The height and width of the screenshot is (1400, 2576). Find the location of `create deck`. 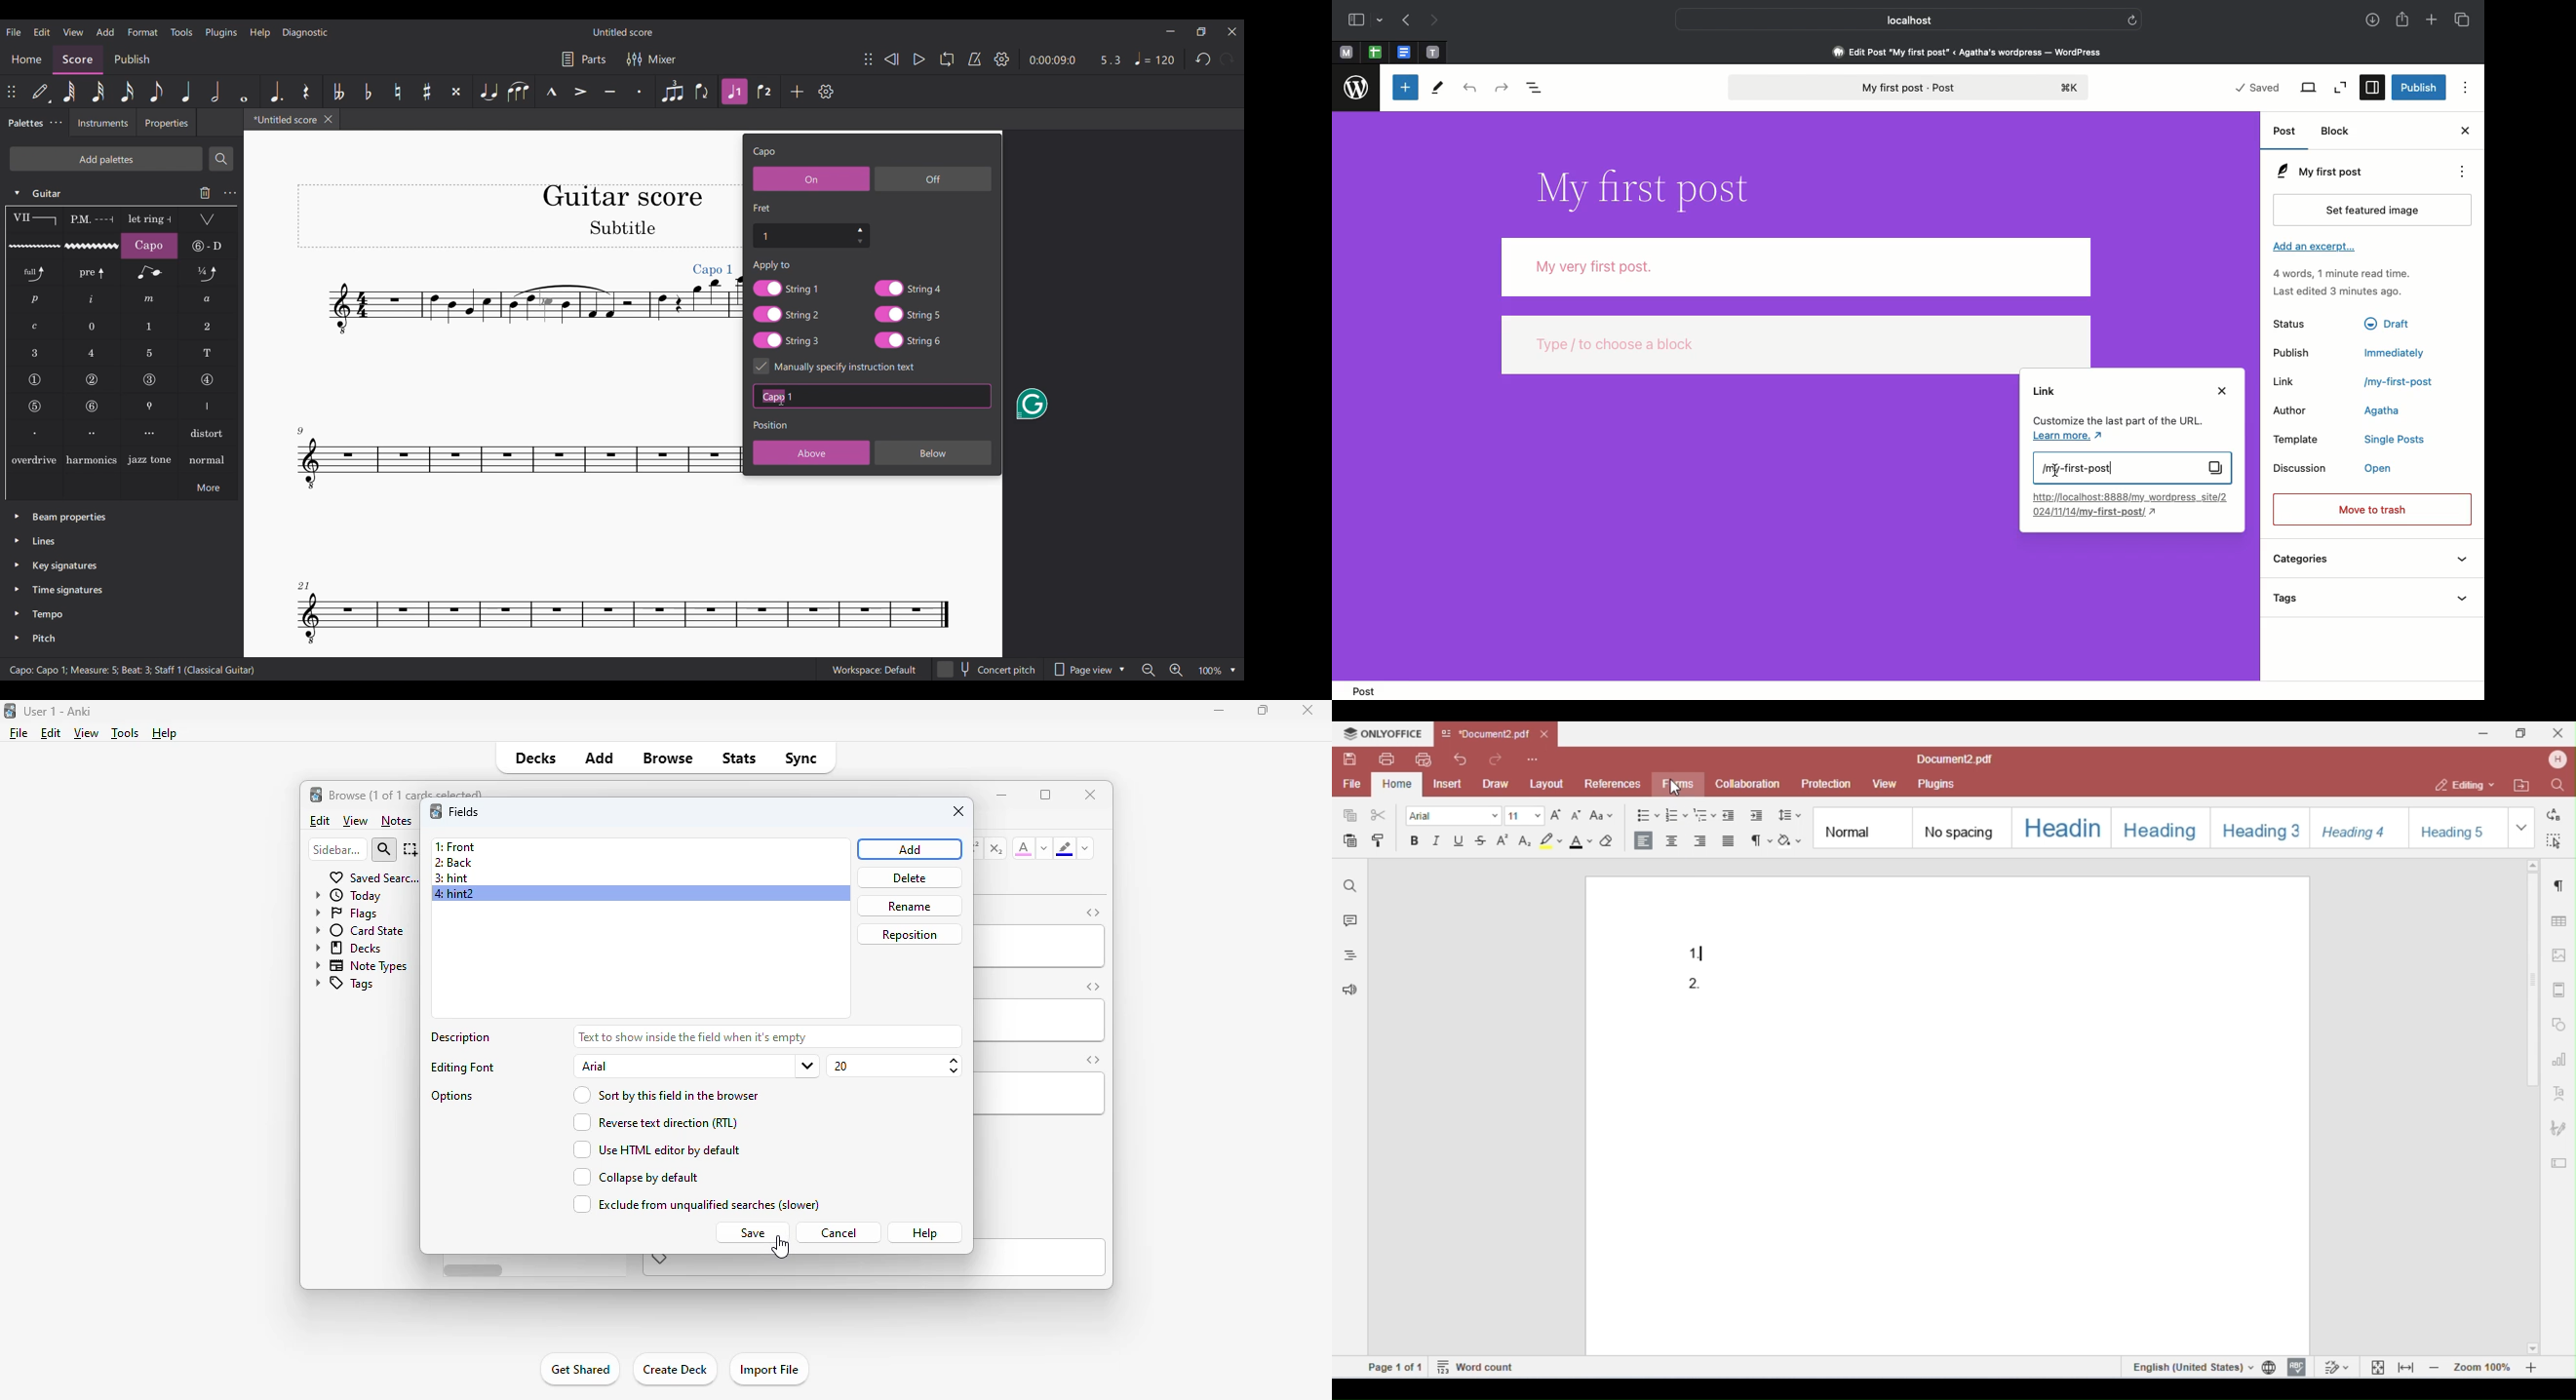

create deck is located at coordinates (674, 1368).